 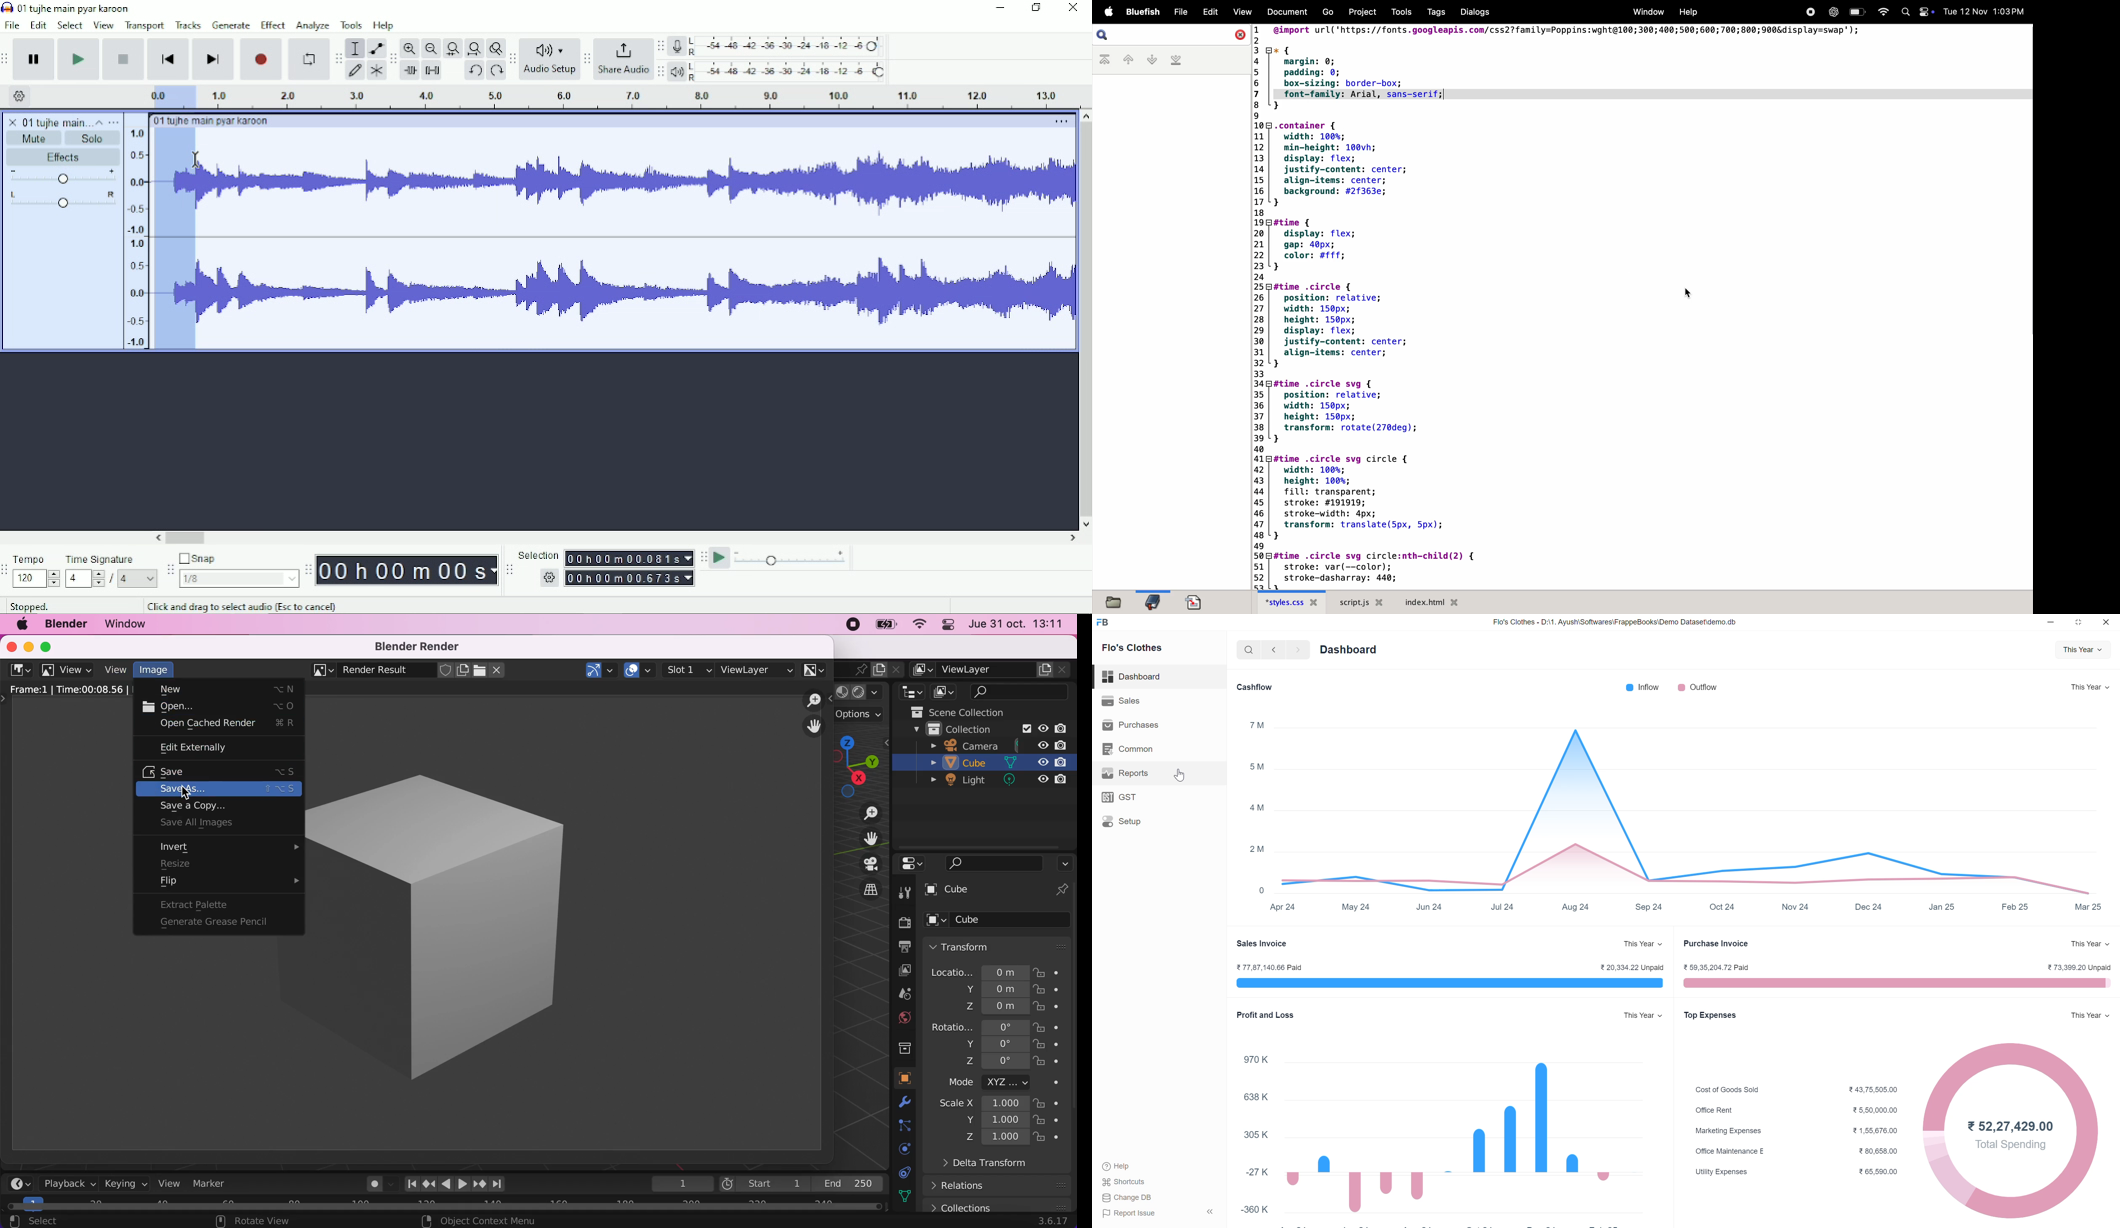 What do you see at coordinates (1260, 889) in the screenshot?
I see `0` at bounding box center [1260, 889].